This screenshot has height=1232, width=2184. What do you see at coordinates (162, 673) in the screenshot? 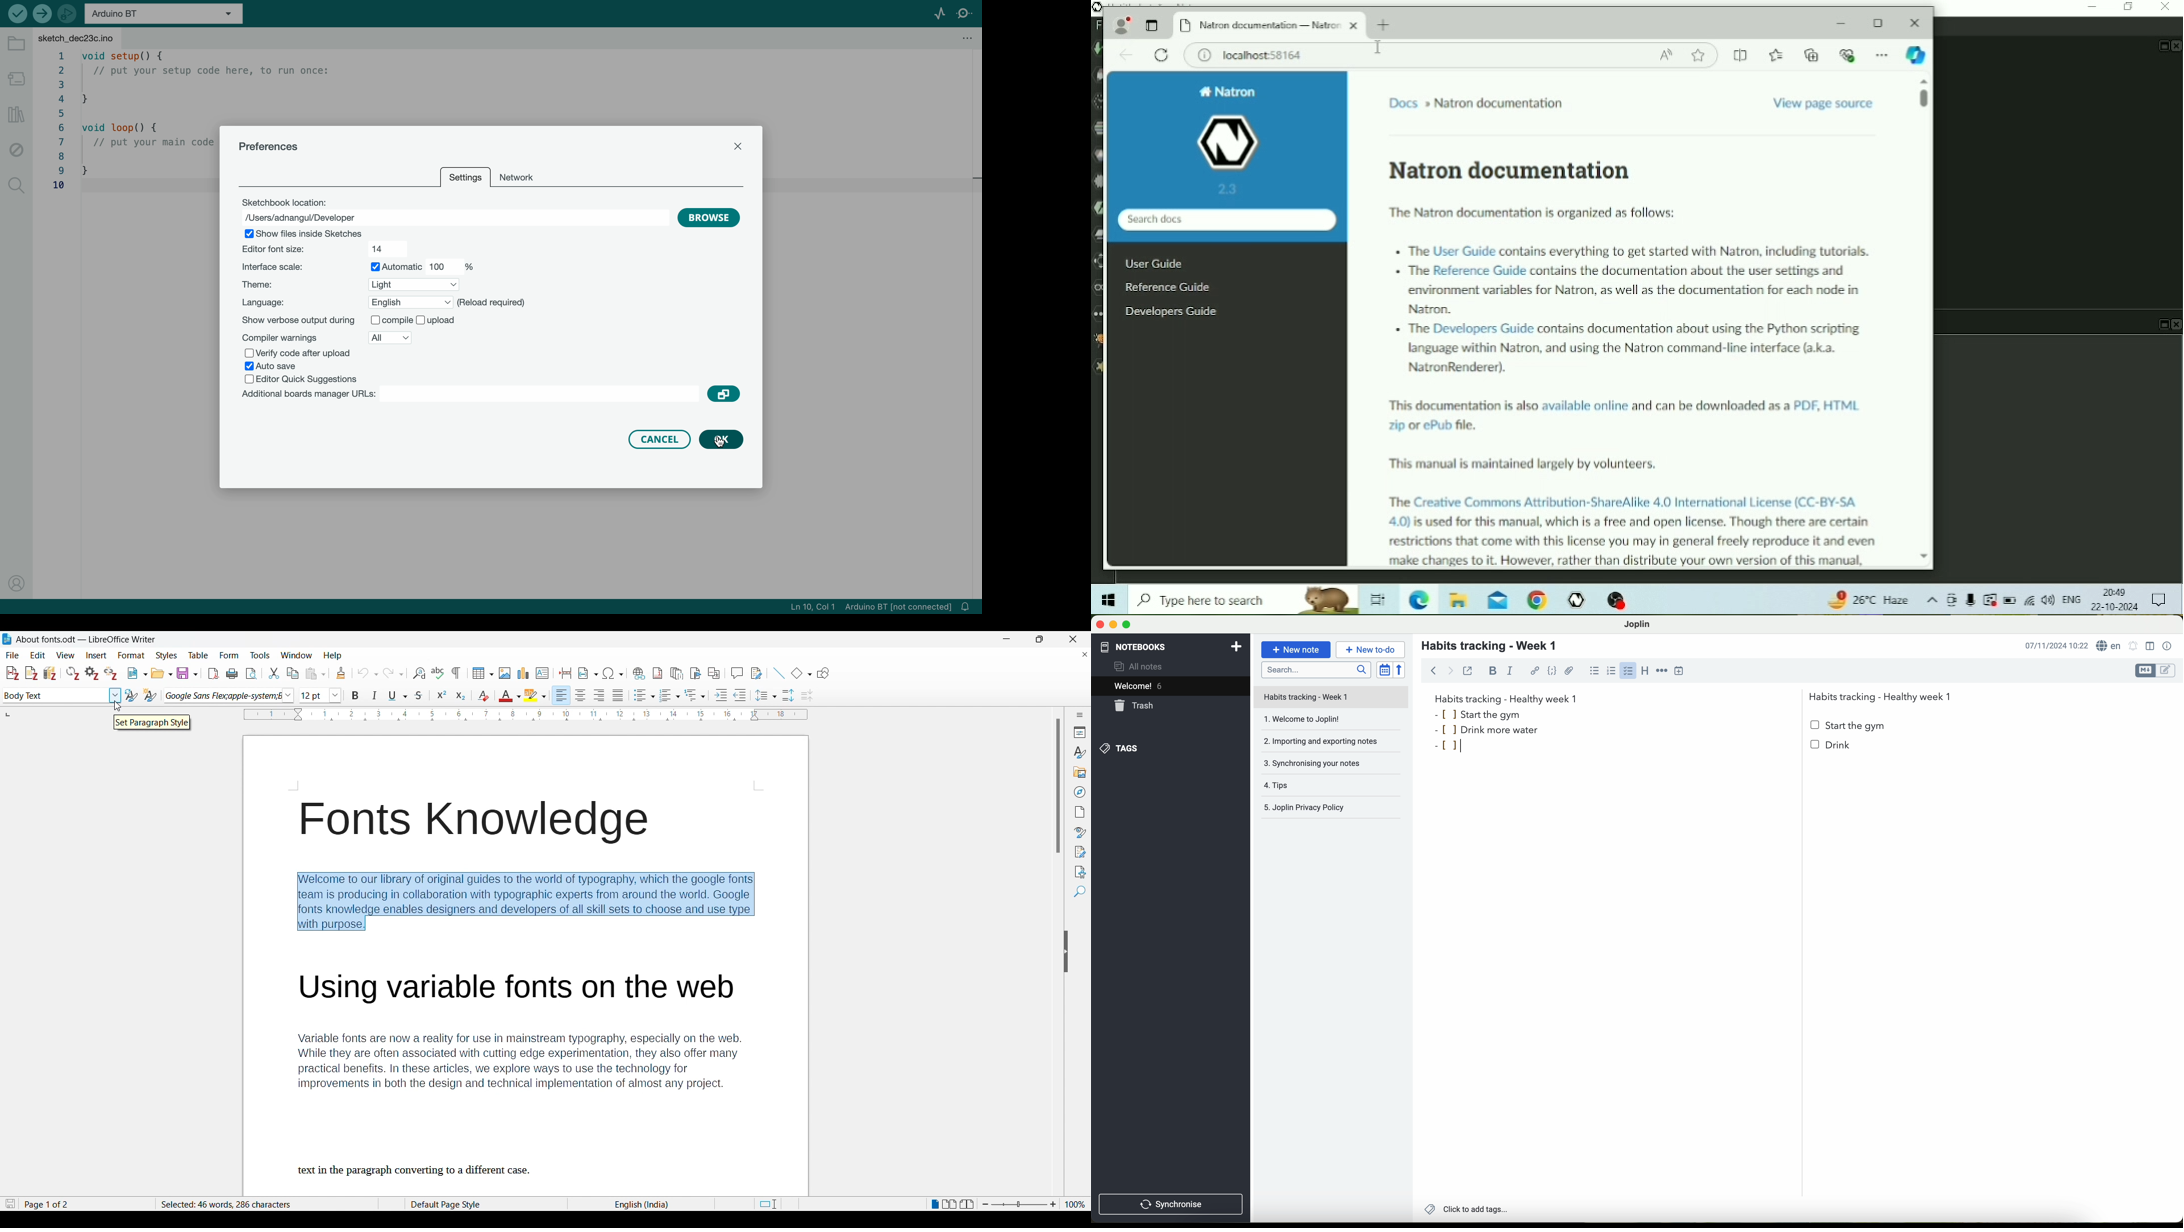
I see `Open` at bounding box center [162, 673].